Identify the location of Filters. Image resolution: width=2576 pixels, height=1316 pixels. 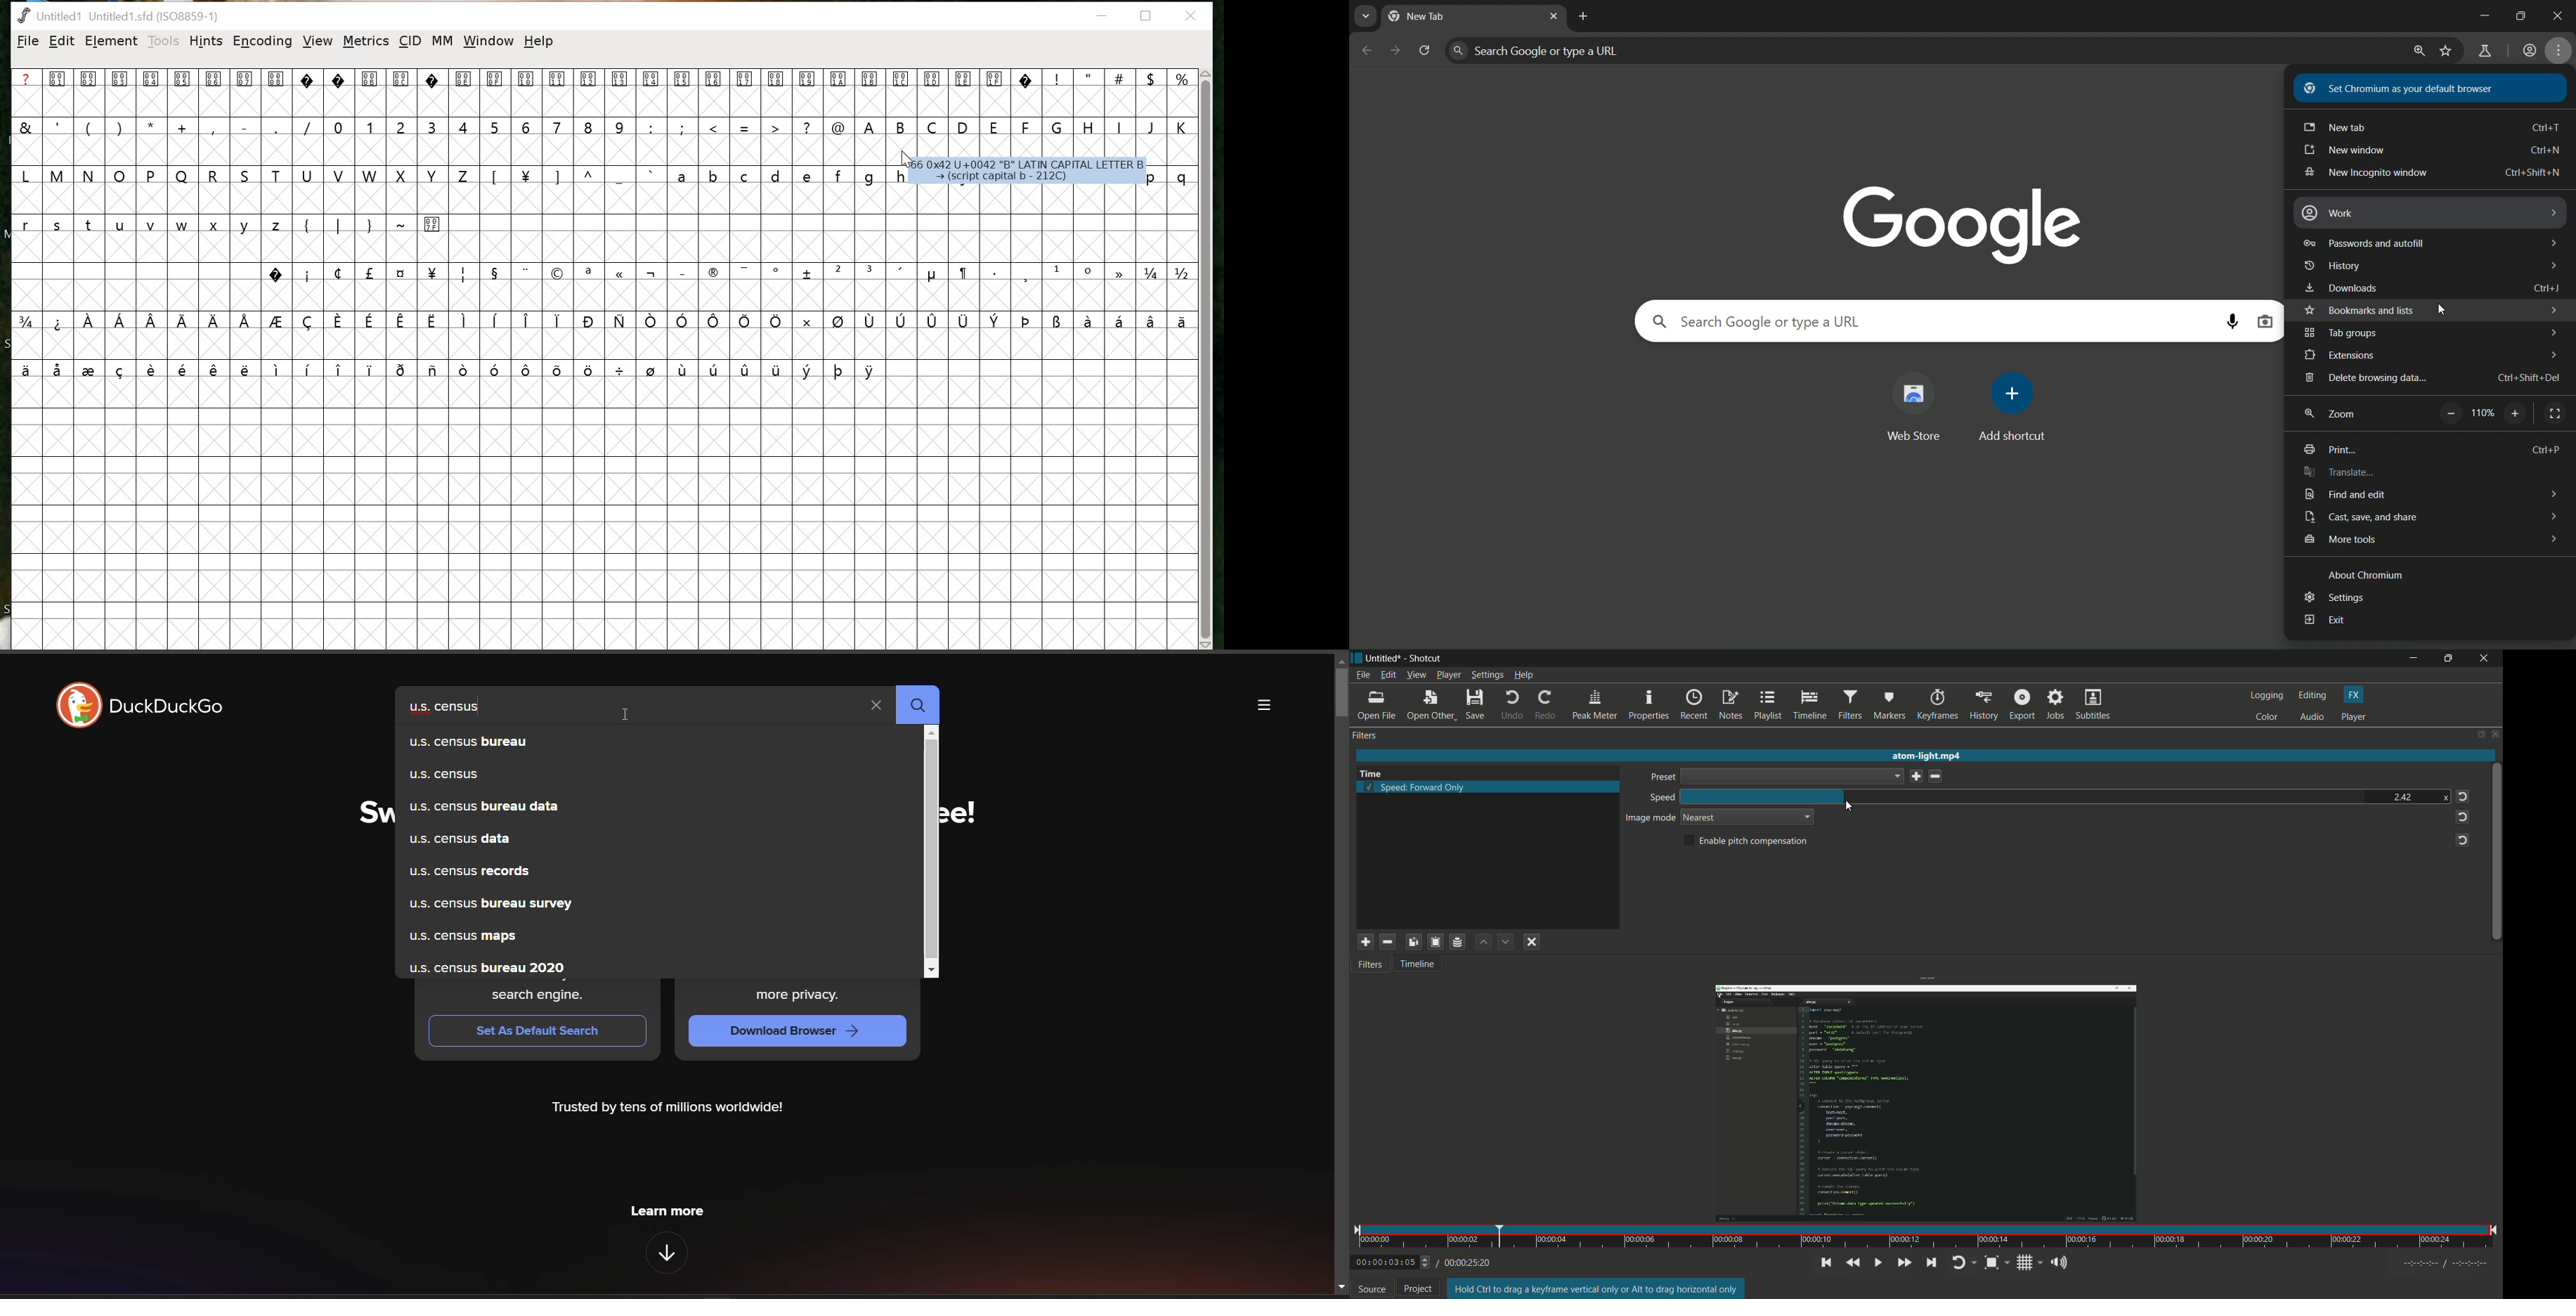
(1375, 968).